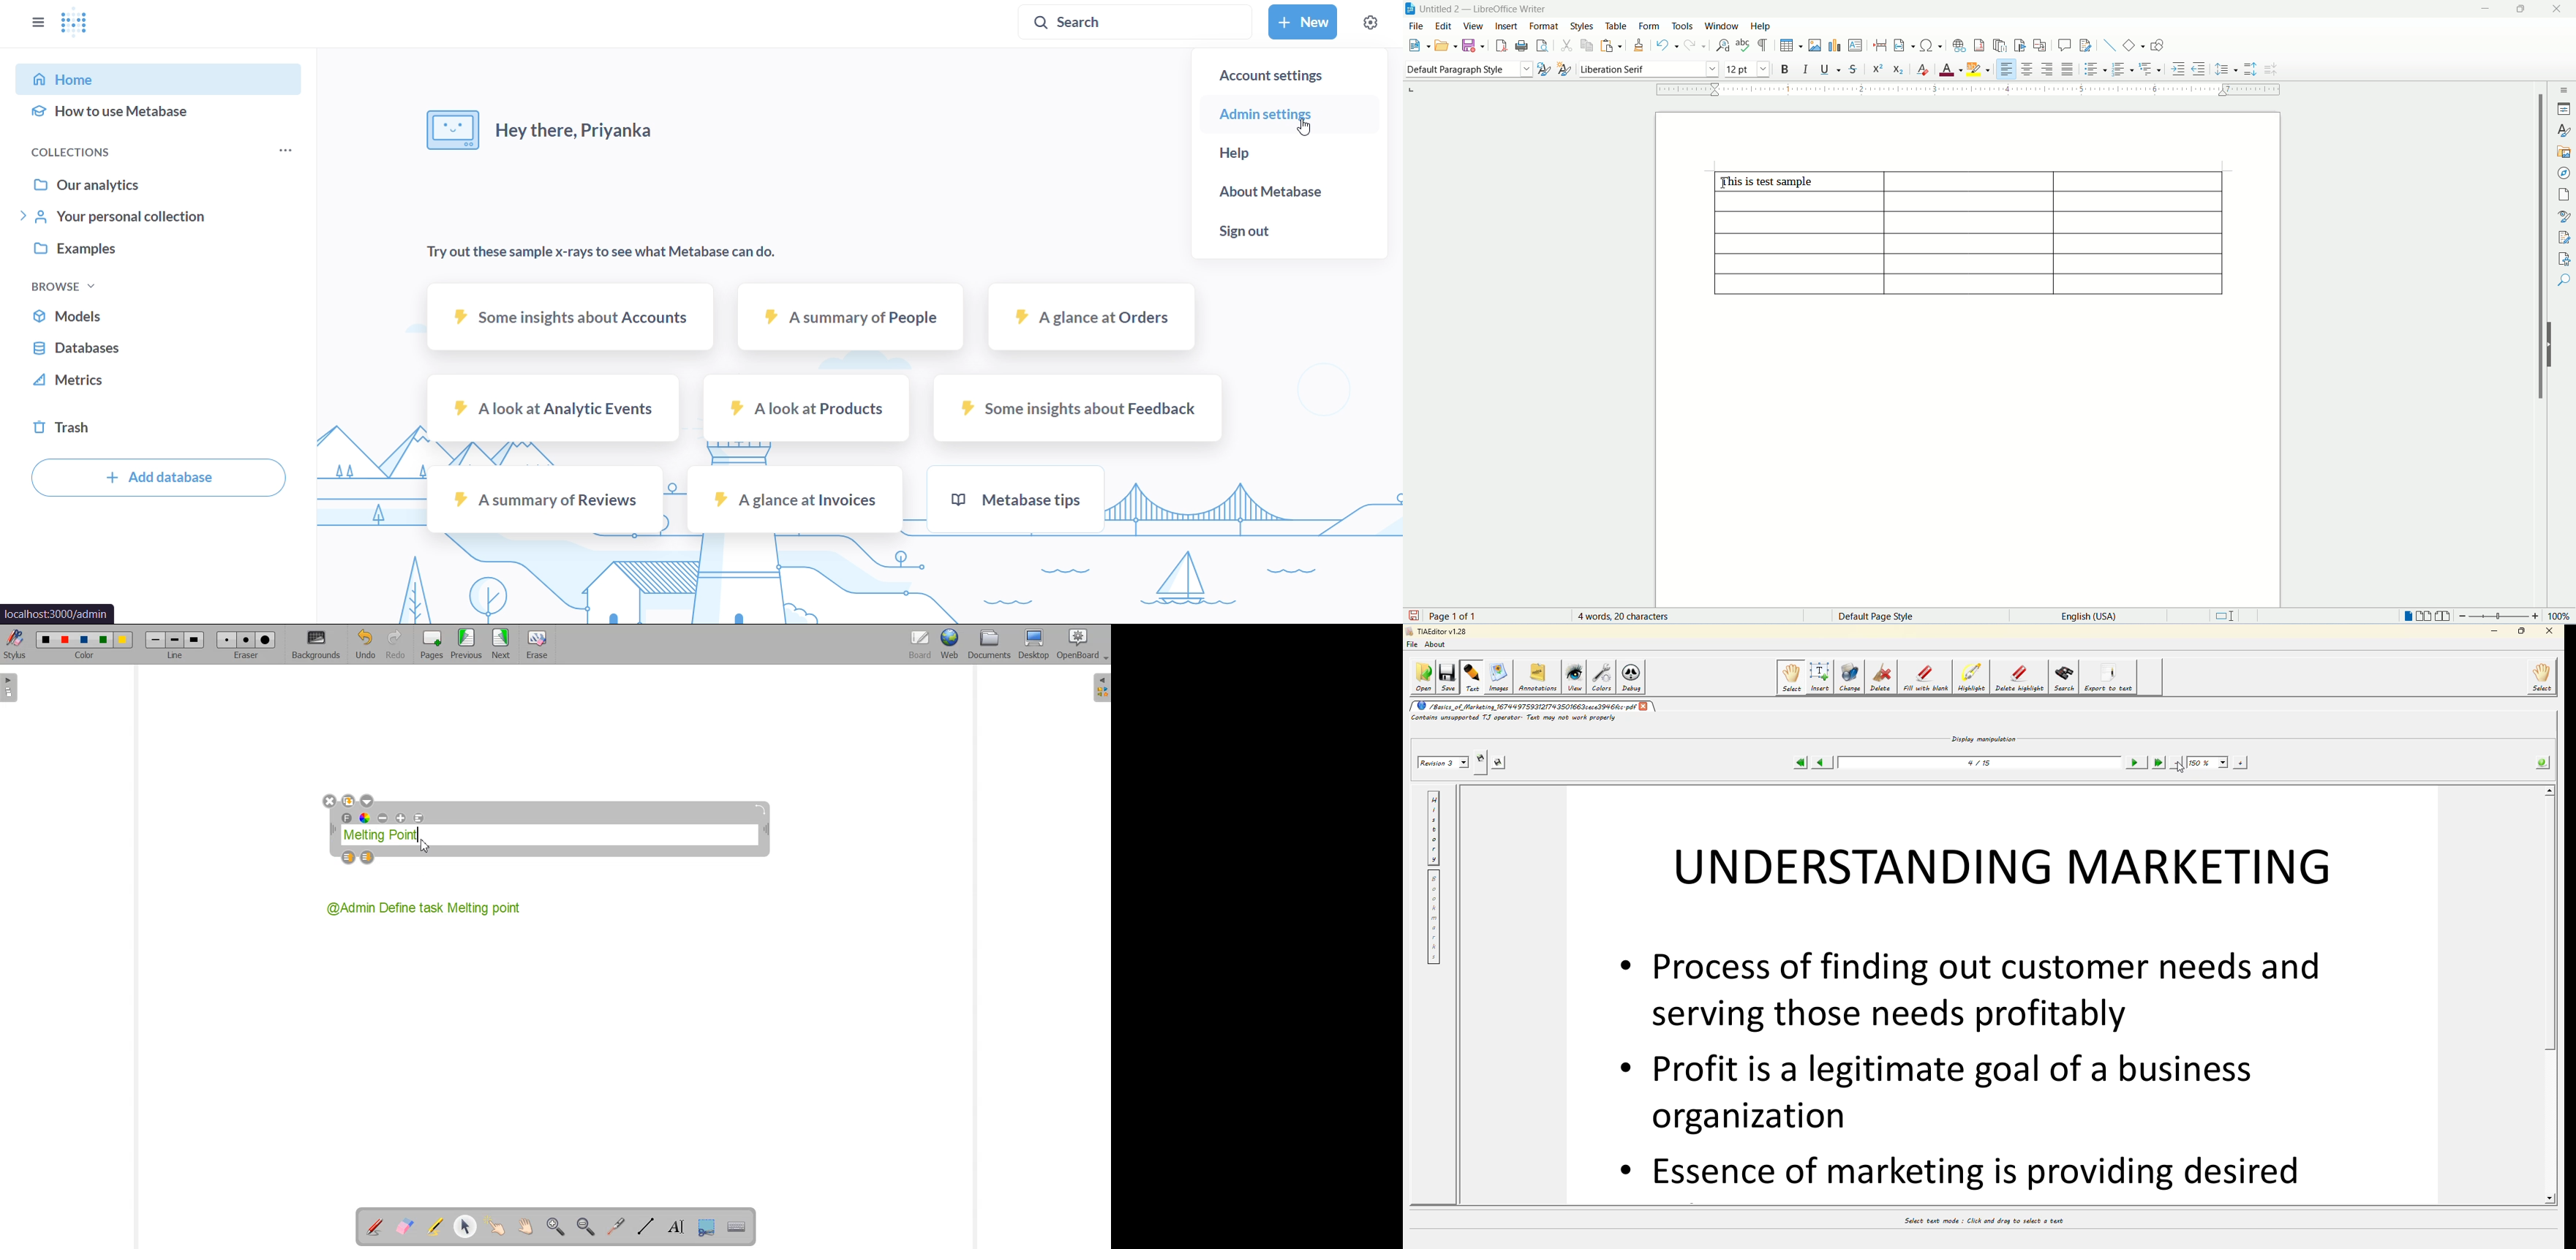 This screenshot has height=1260, width=2576. I want to click on one page view, so click(2406, 616).